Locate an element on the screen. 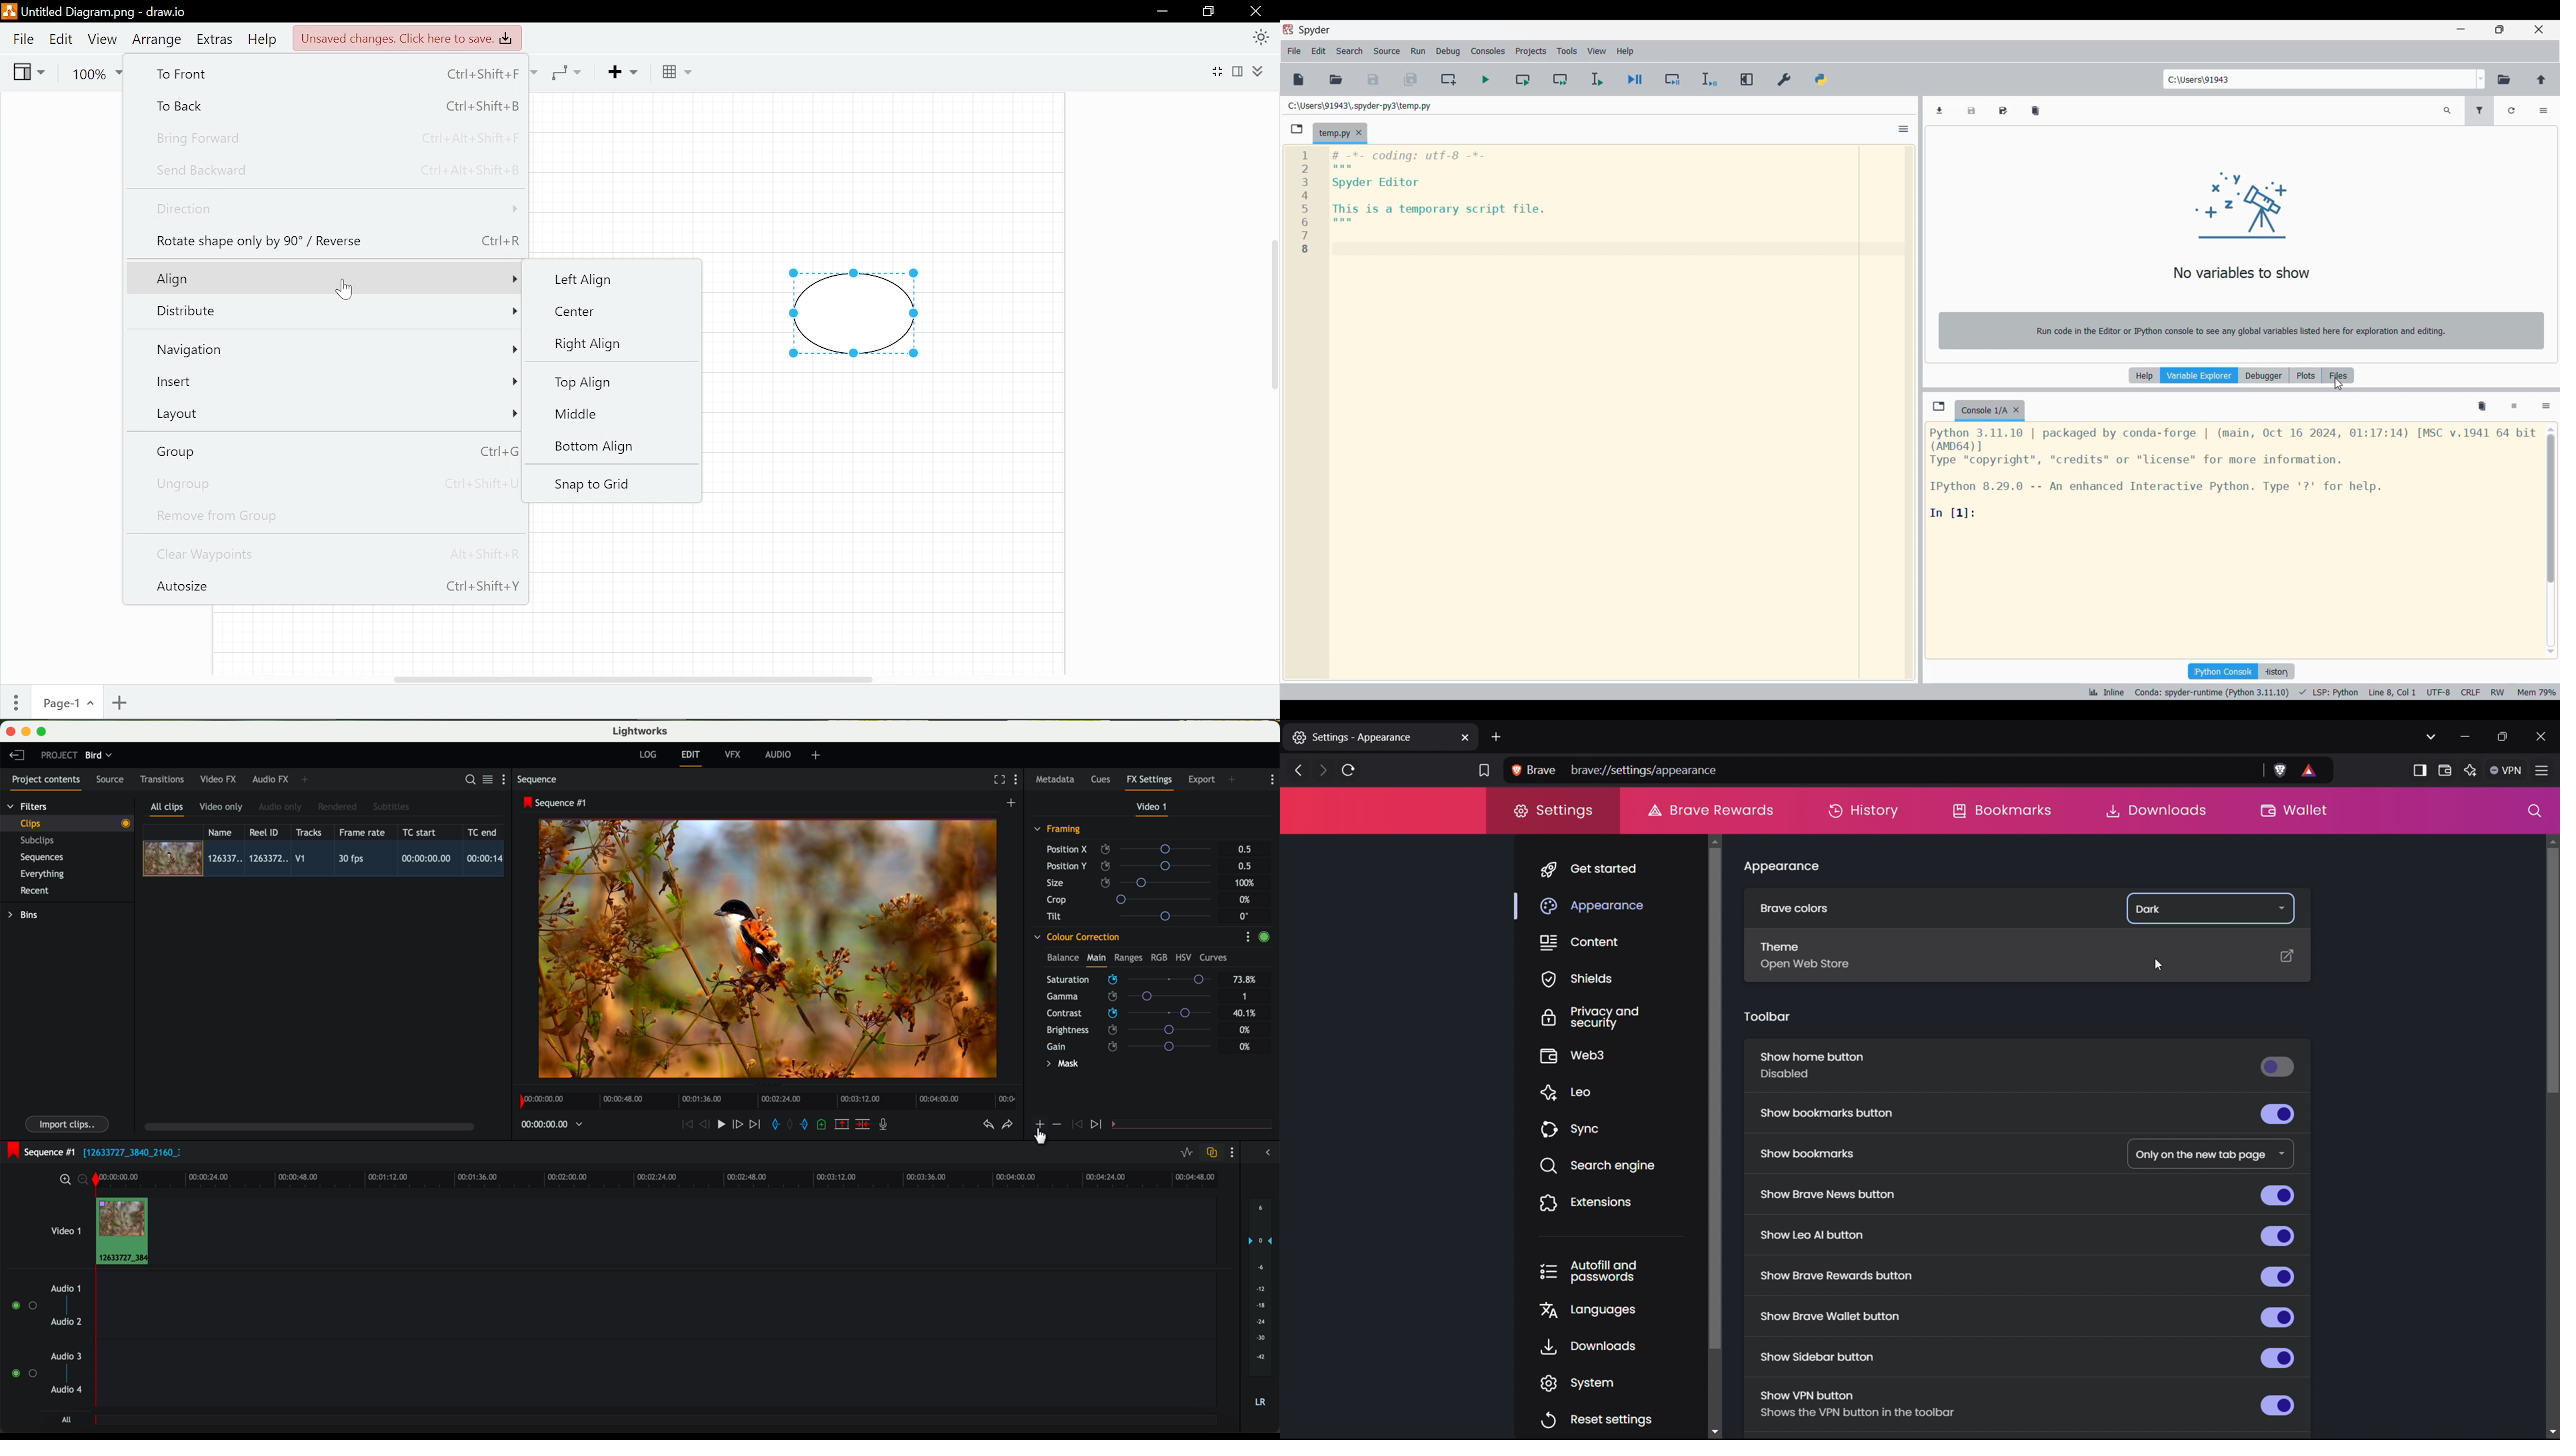 The height and width of the screenshot is (1456, 2576). Align is located at coordinates (331, 278).